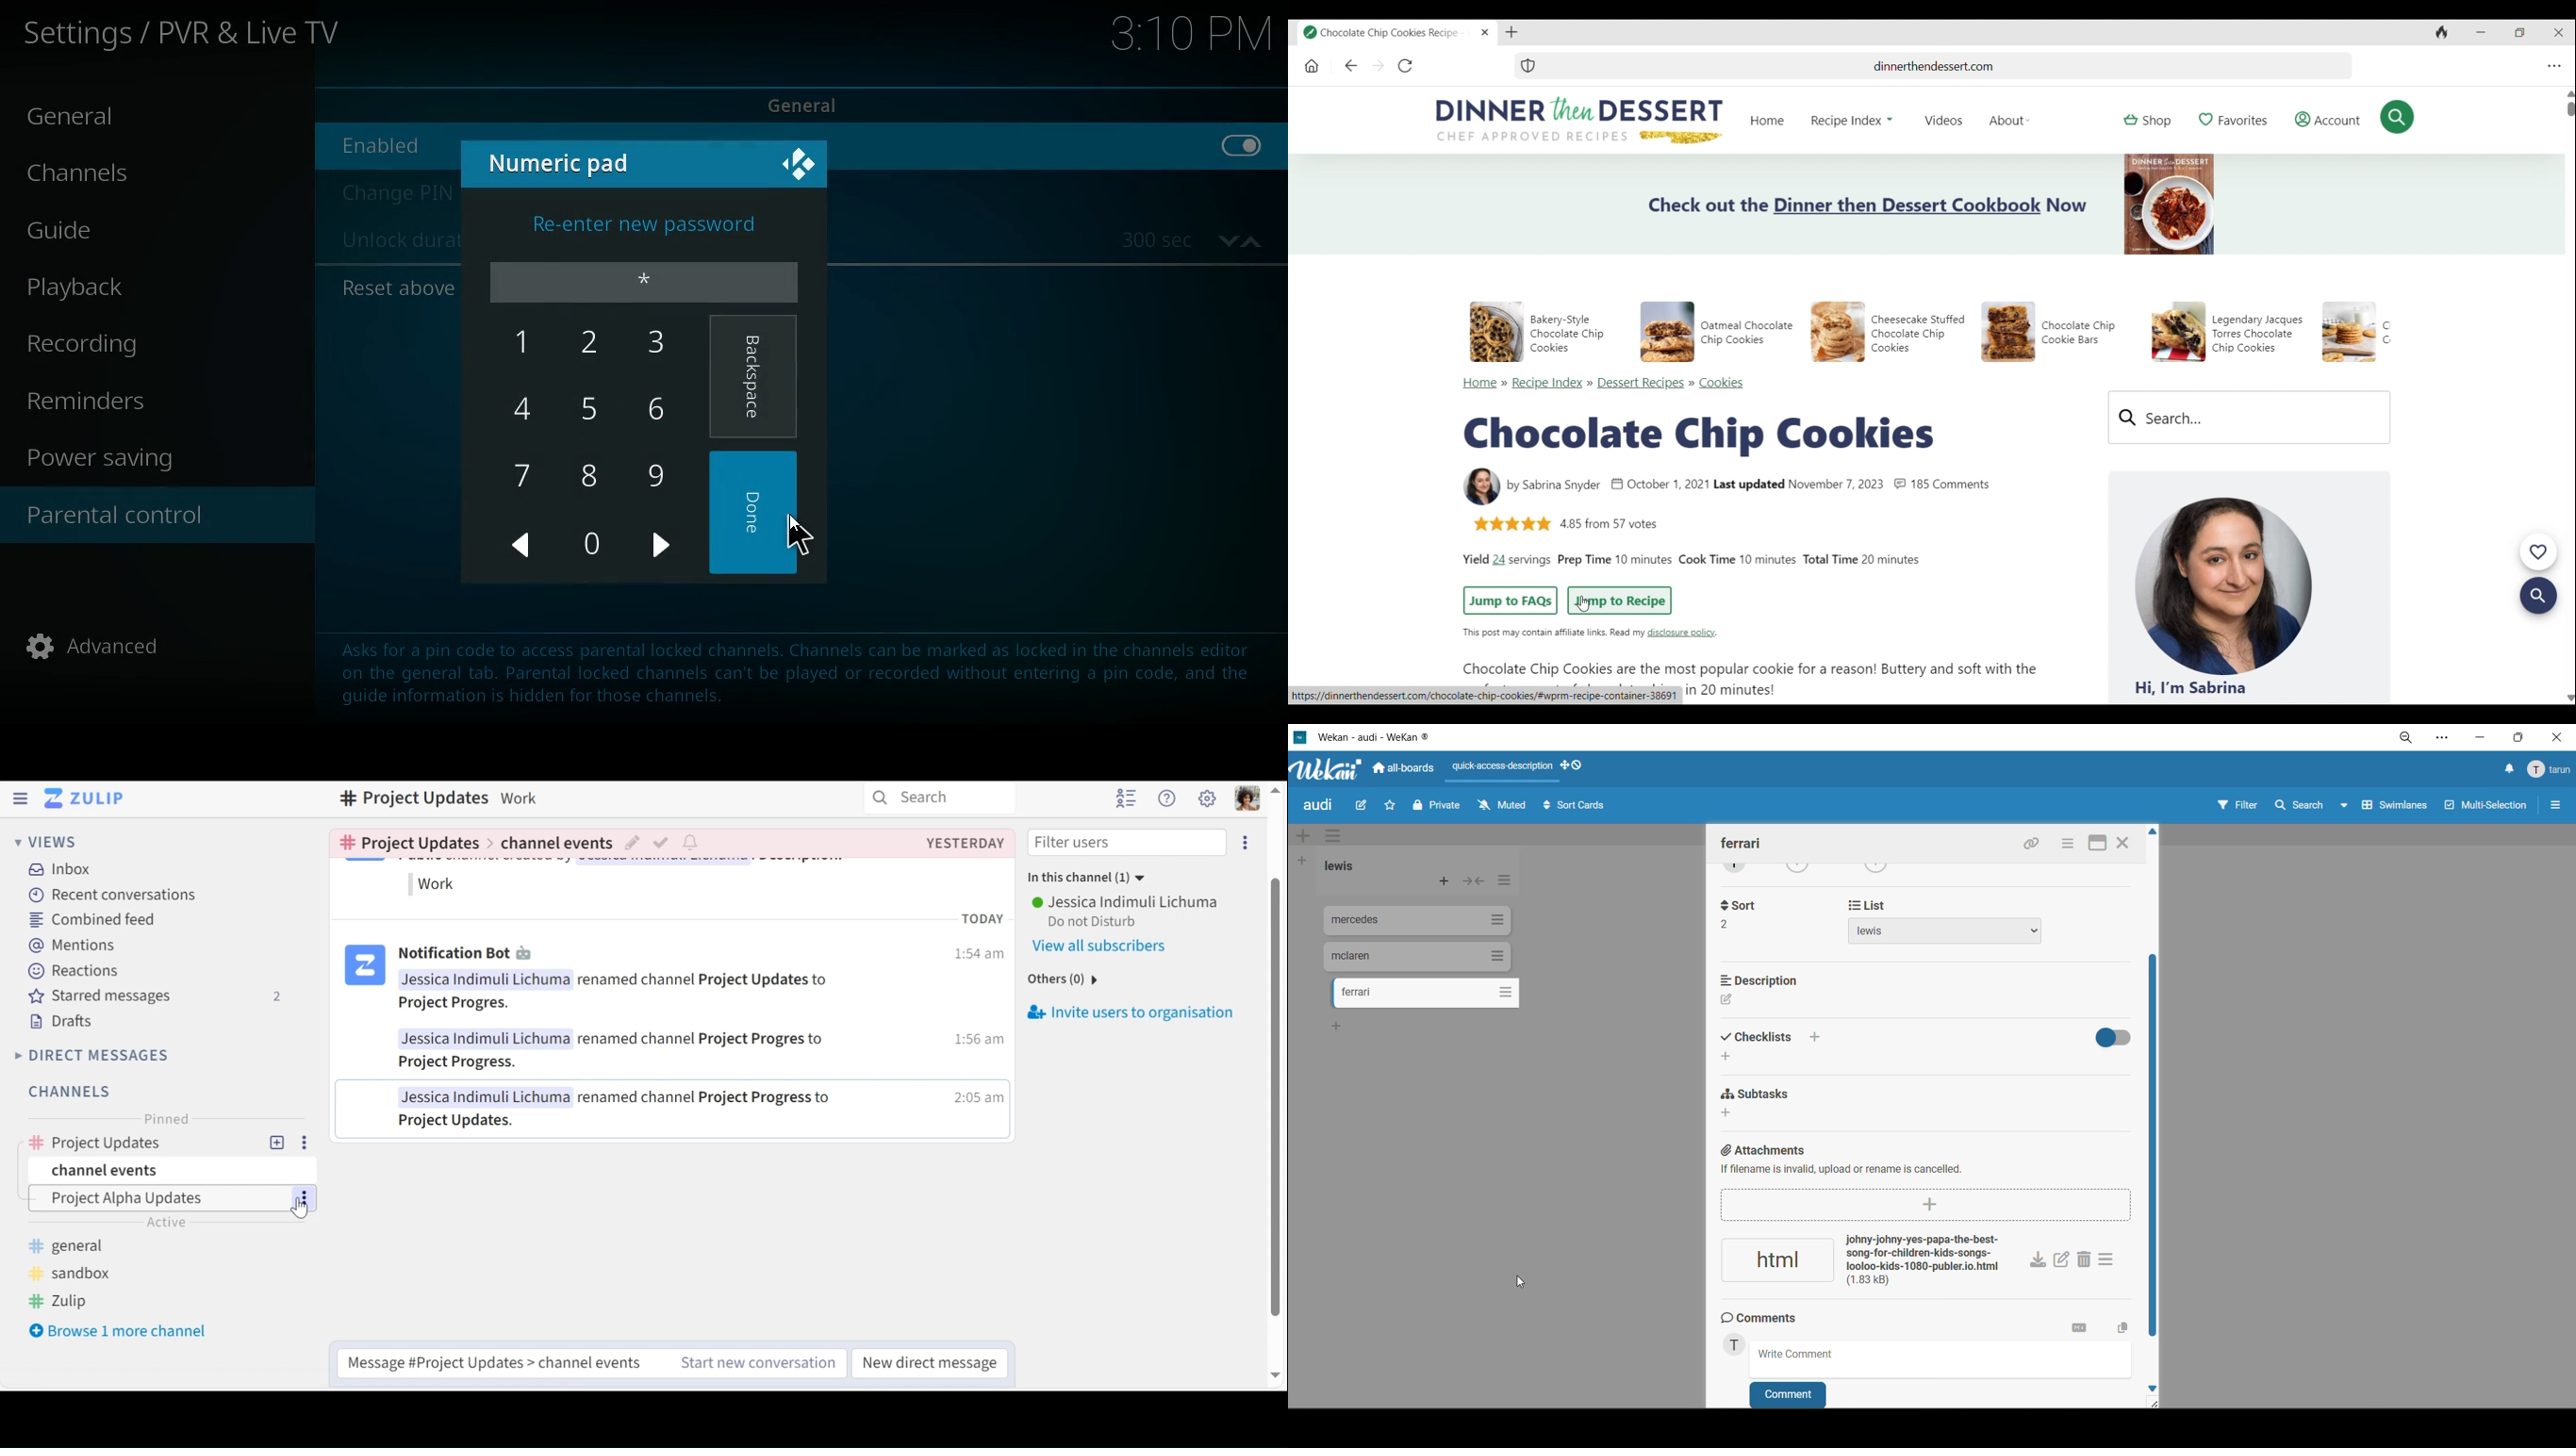 Image resolution: width=2576 pixels, height=1456 pixels. I want to click on sort cards, so click(1574, 808).